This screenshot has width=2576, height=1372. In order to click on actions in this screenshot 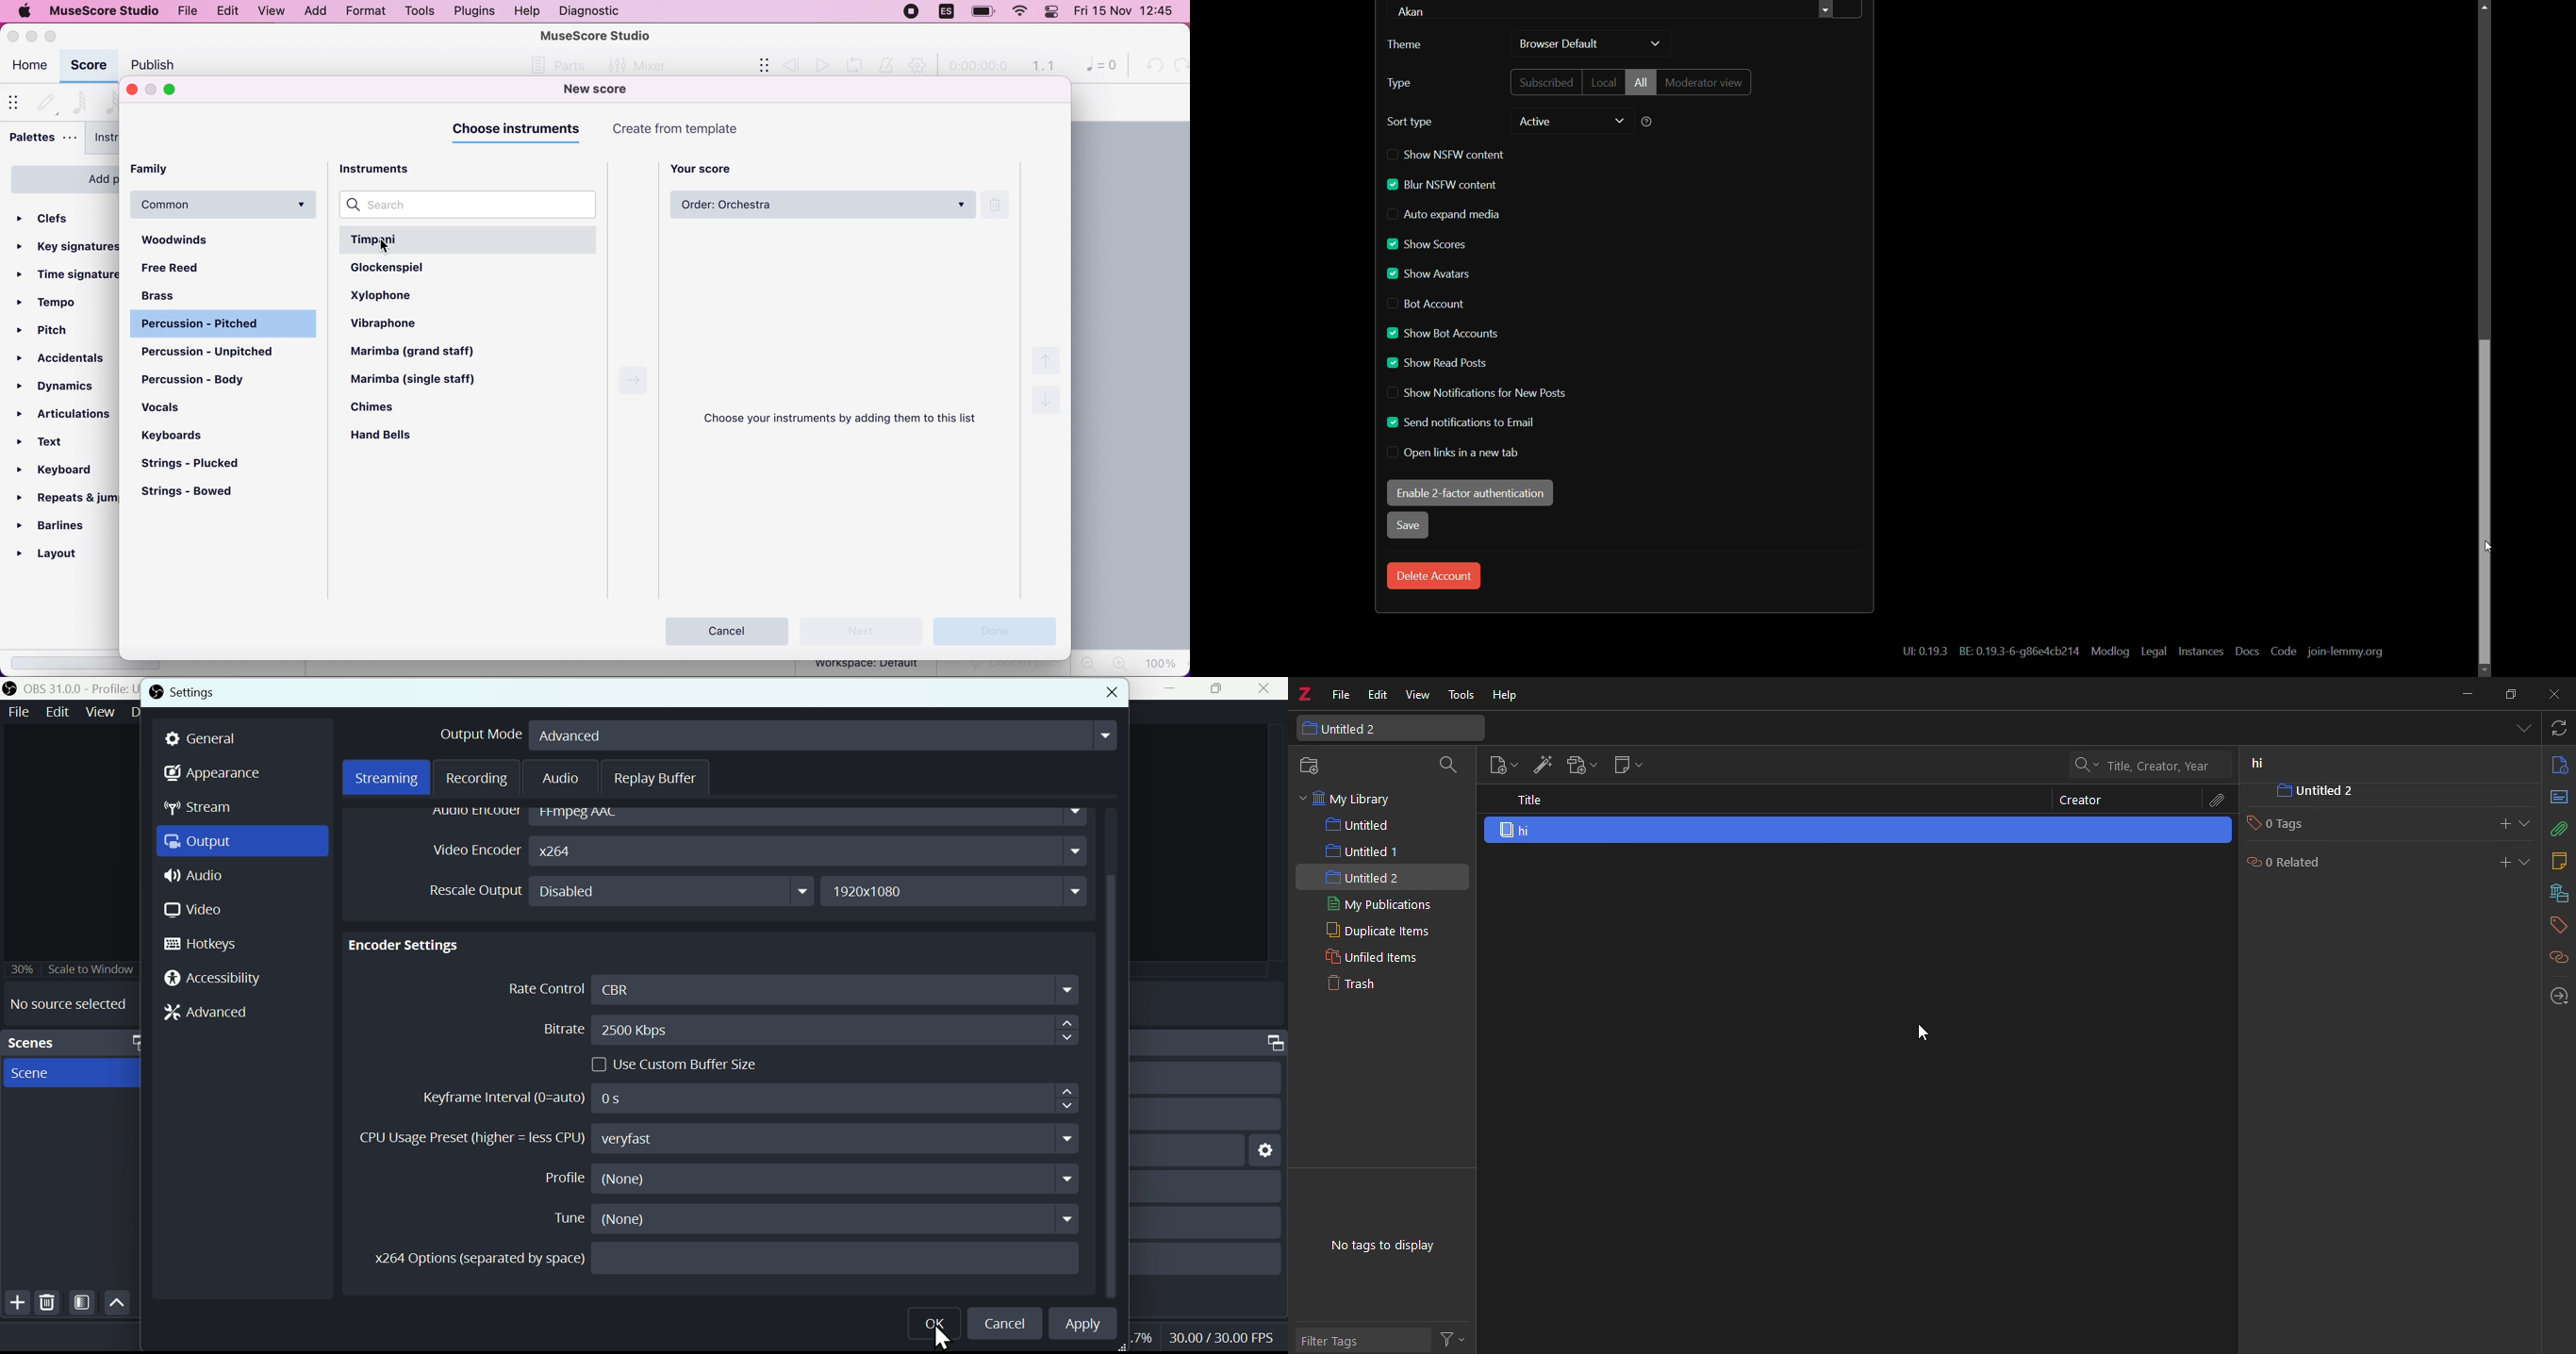, I will do `click(1457, 1338)`.